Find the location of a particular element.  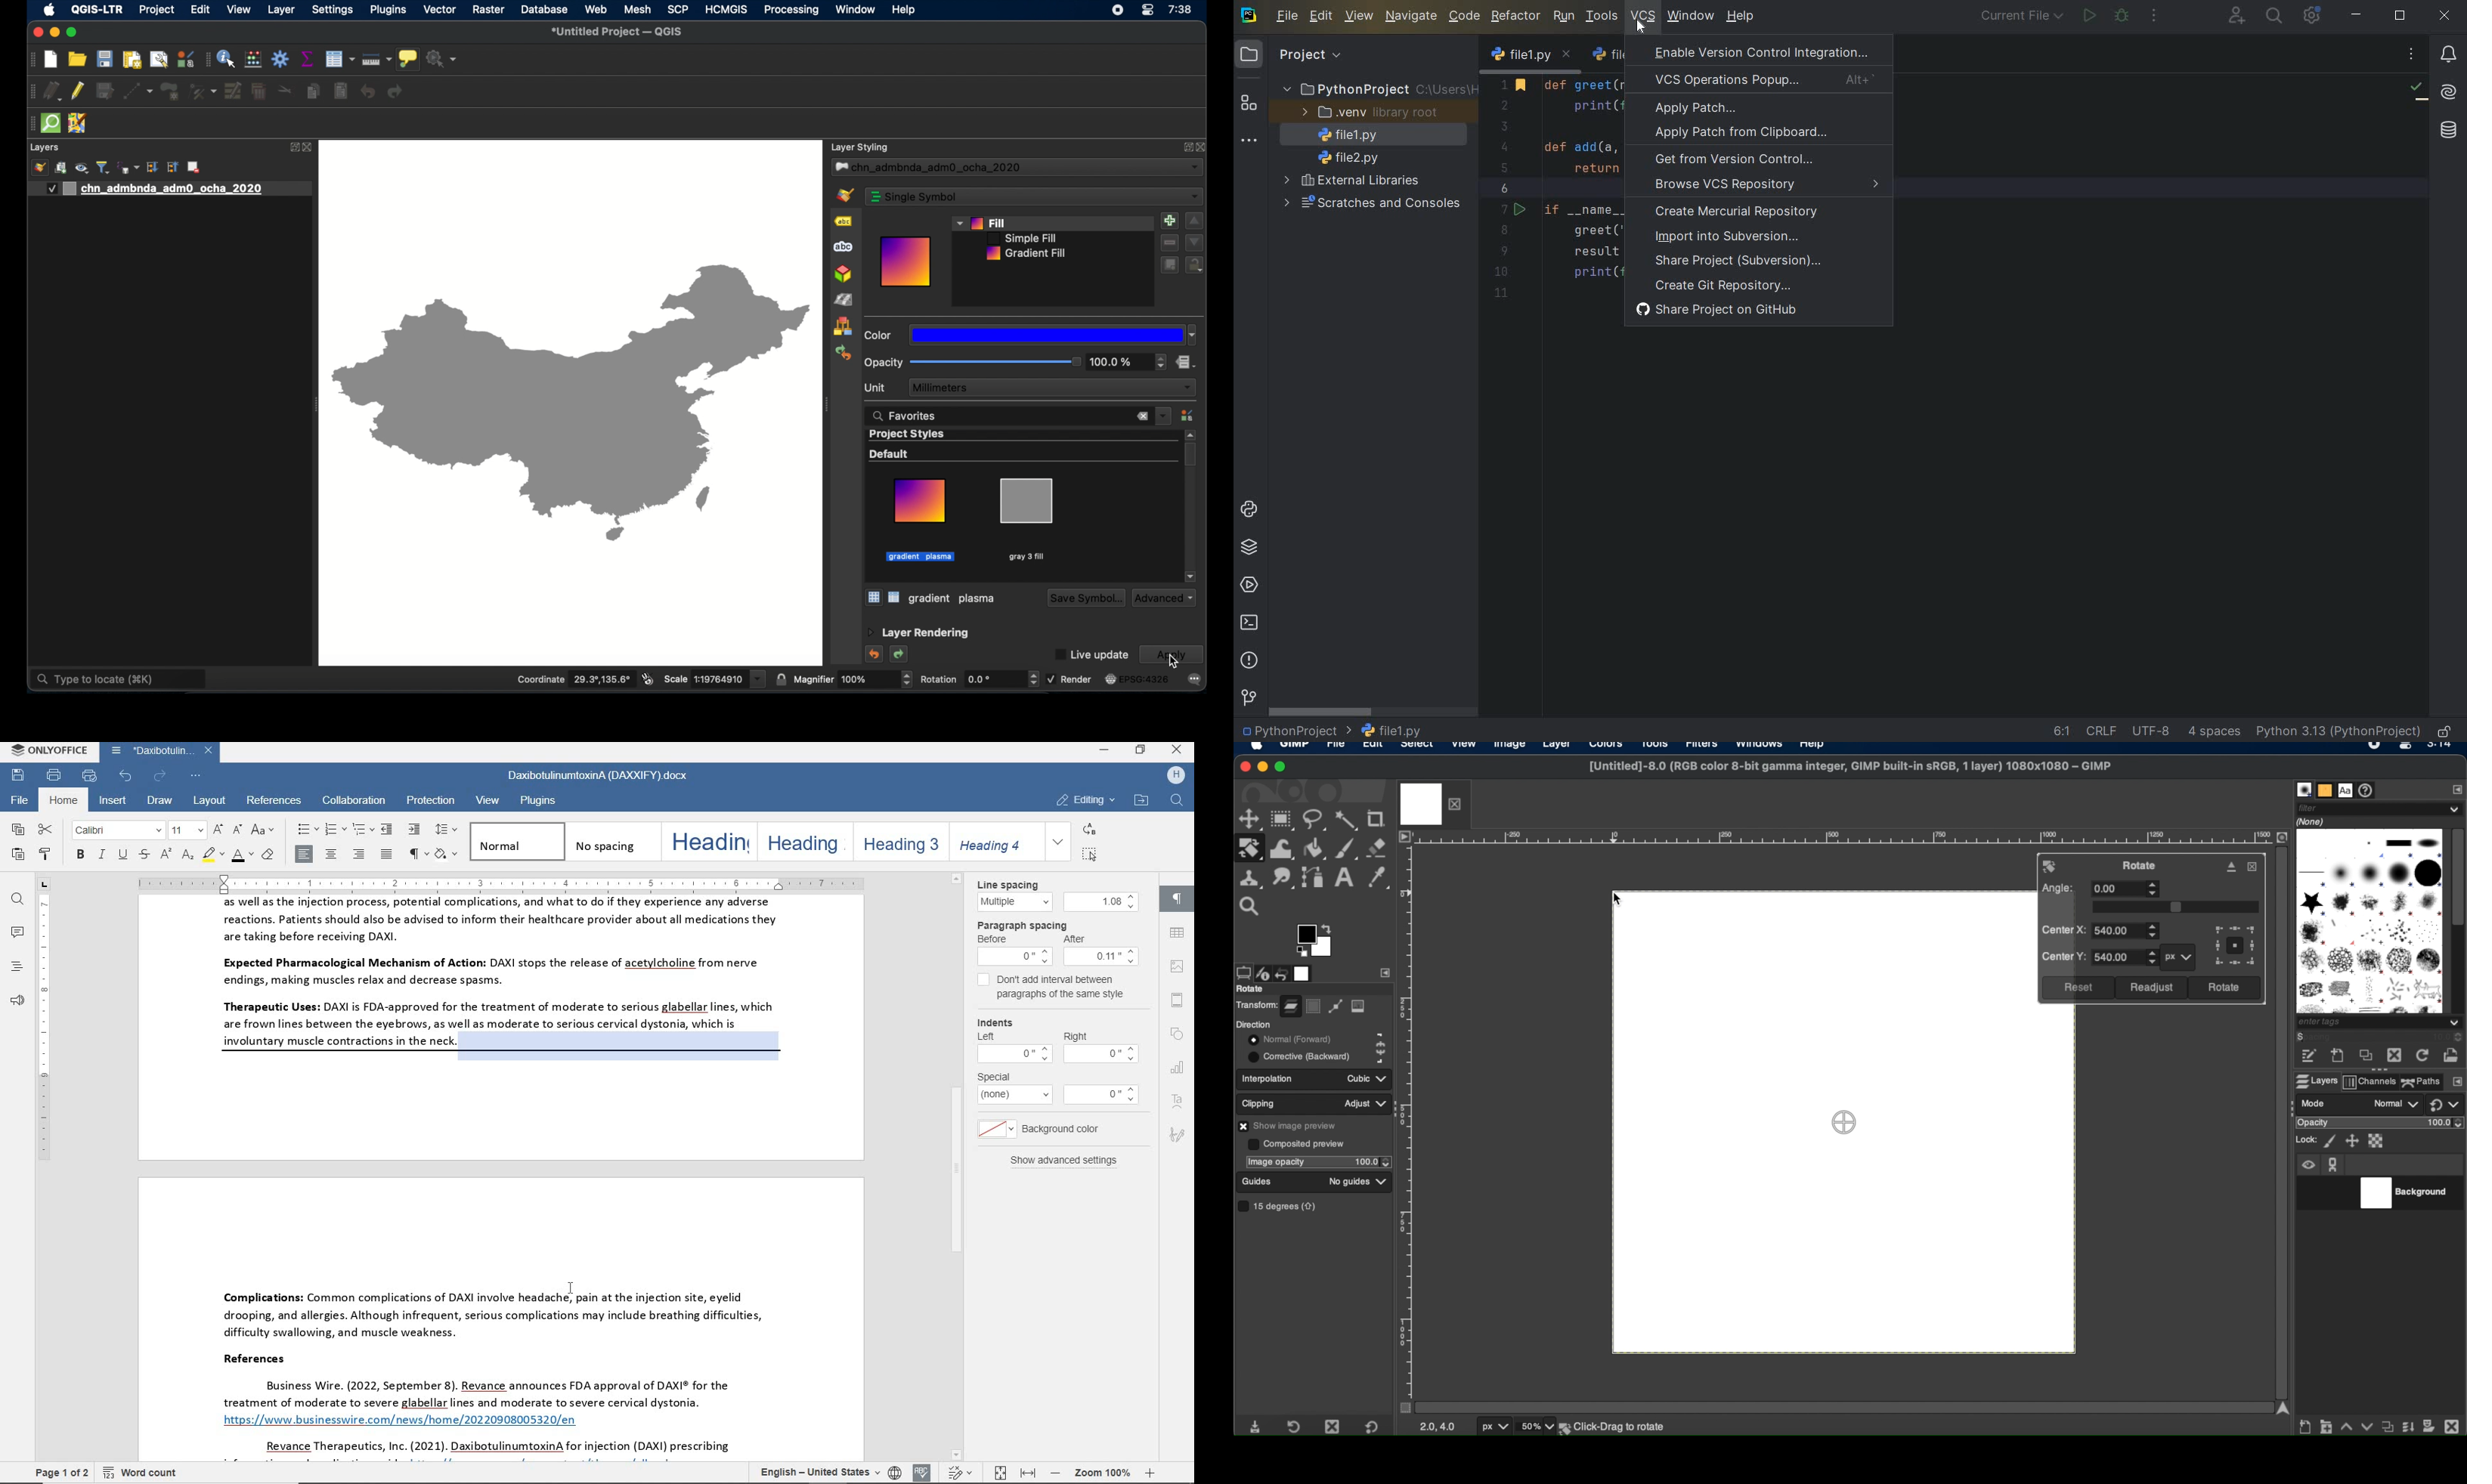

close is located at coordinates (37, 33).